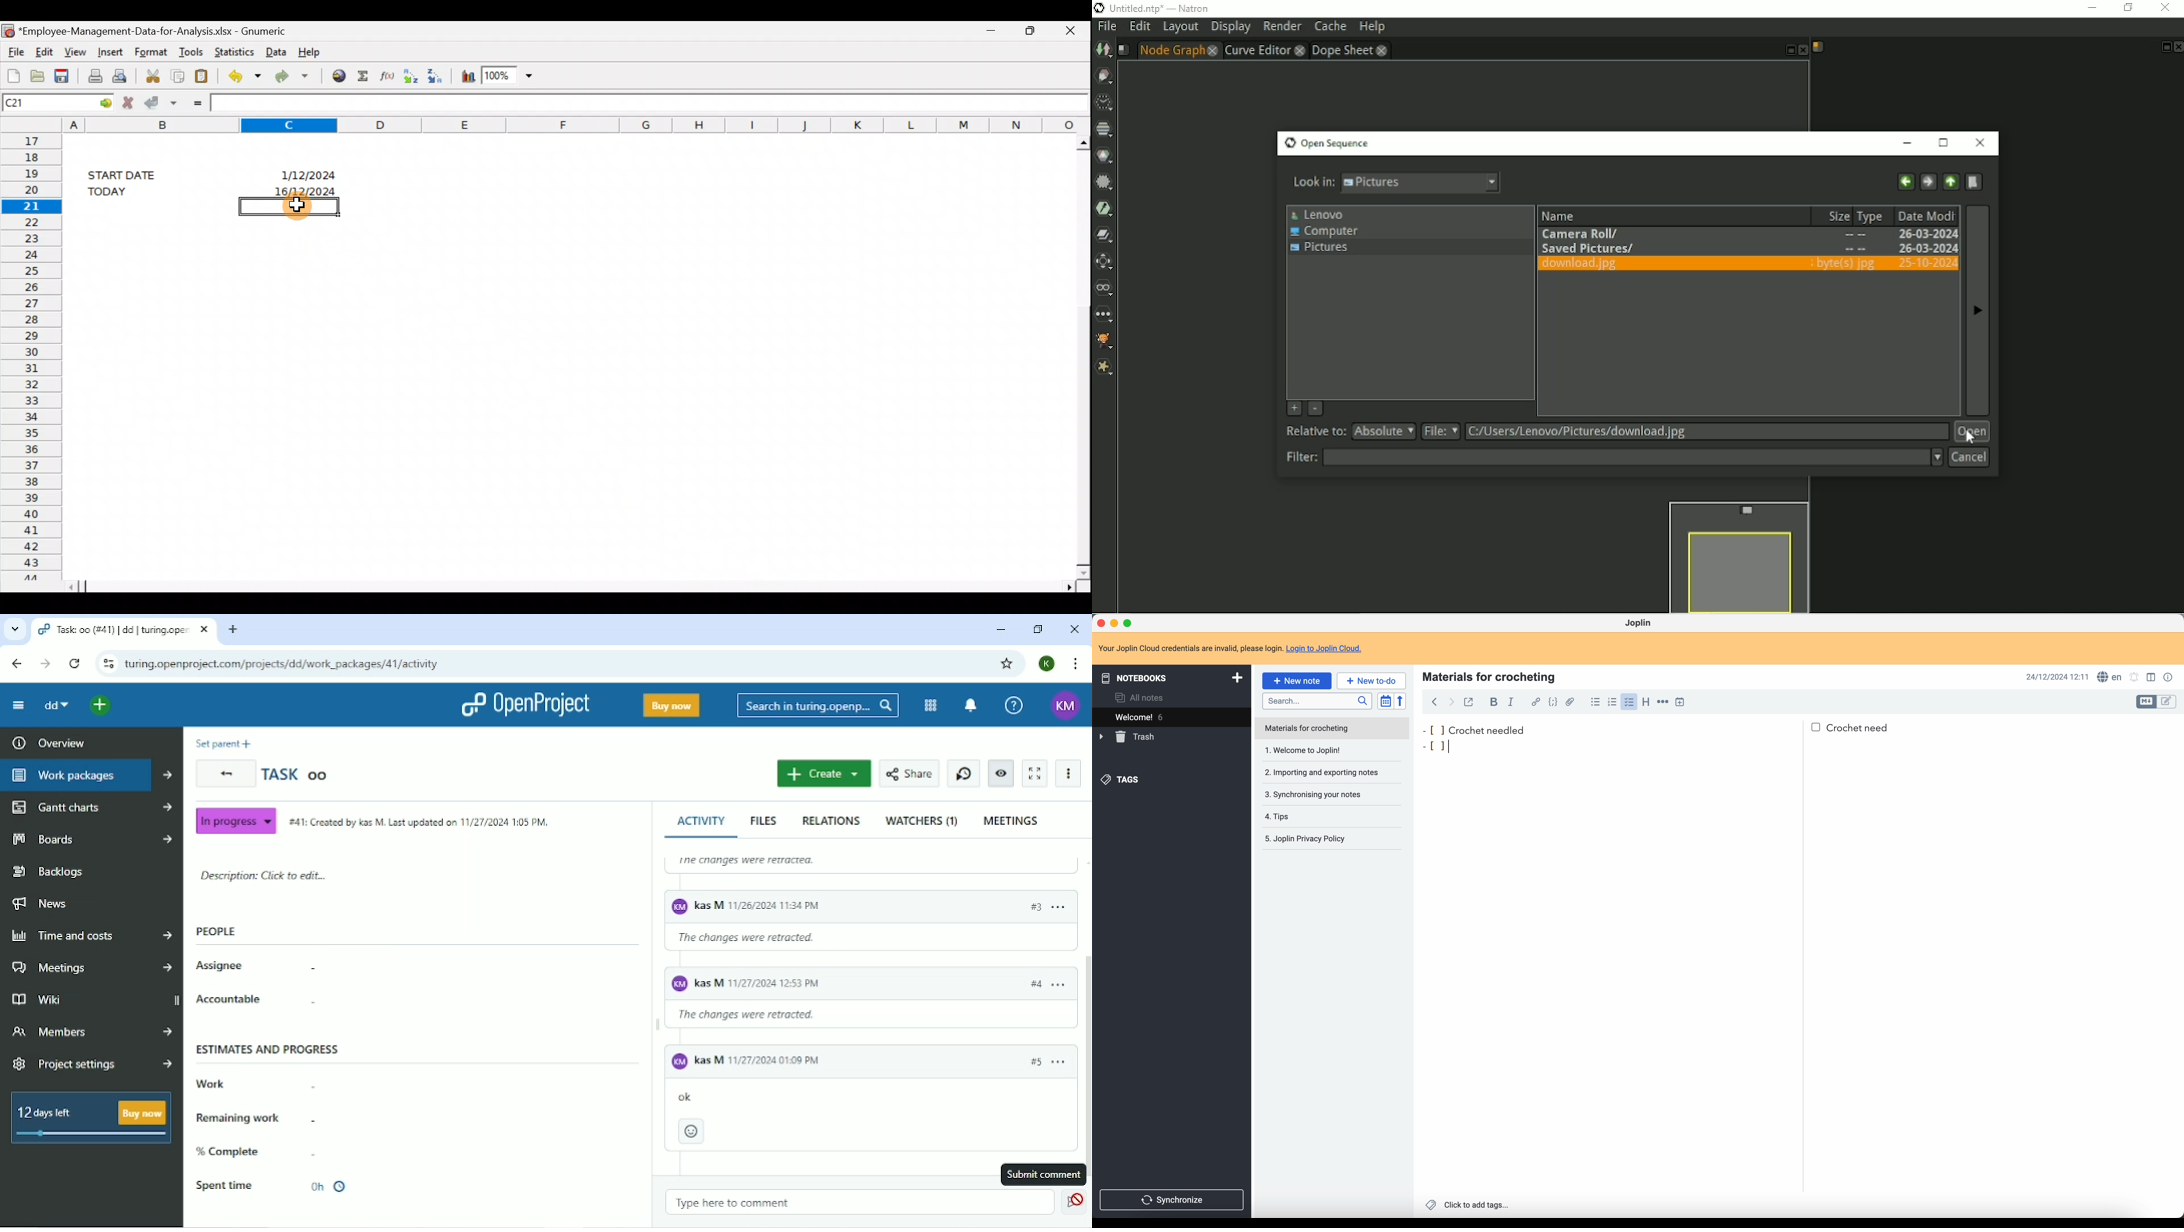  I want to click on 1. Welcome to Joplin!, so click(1326, 751).